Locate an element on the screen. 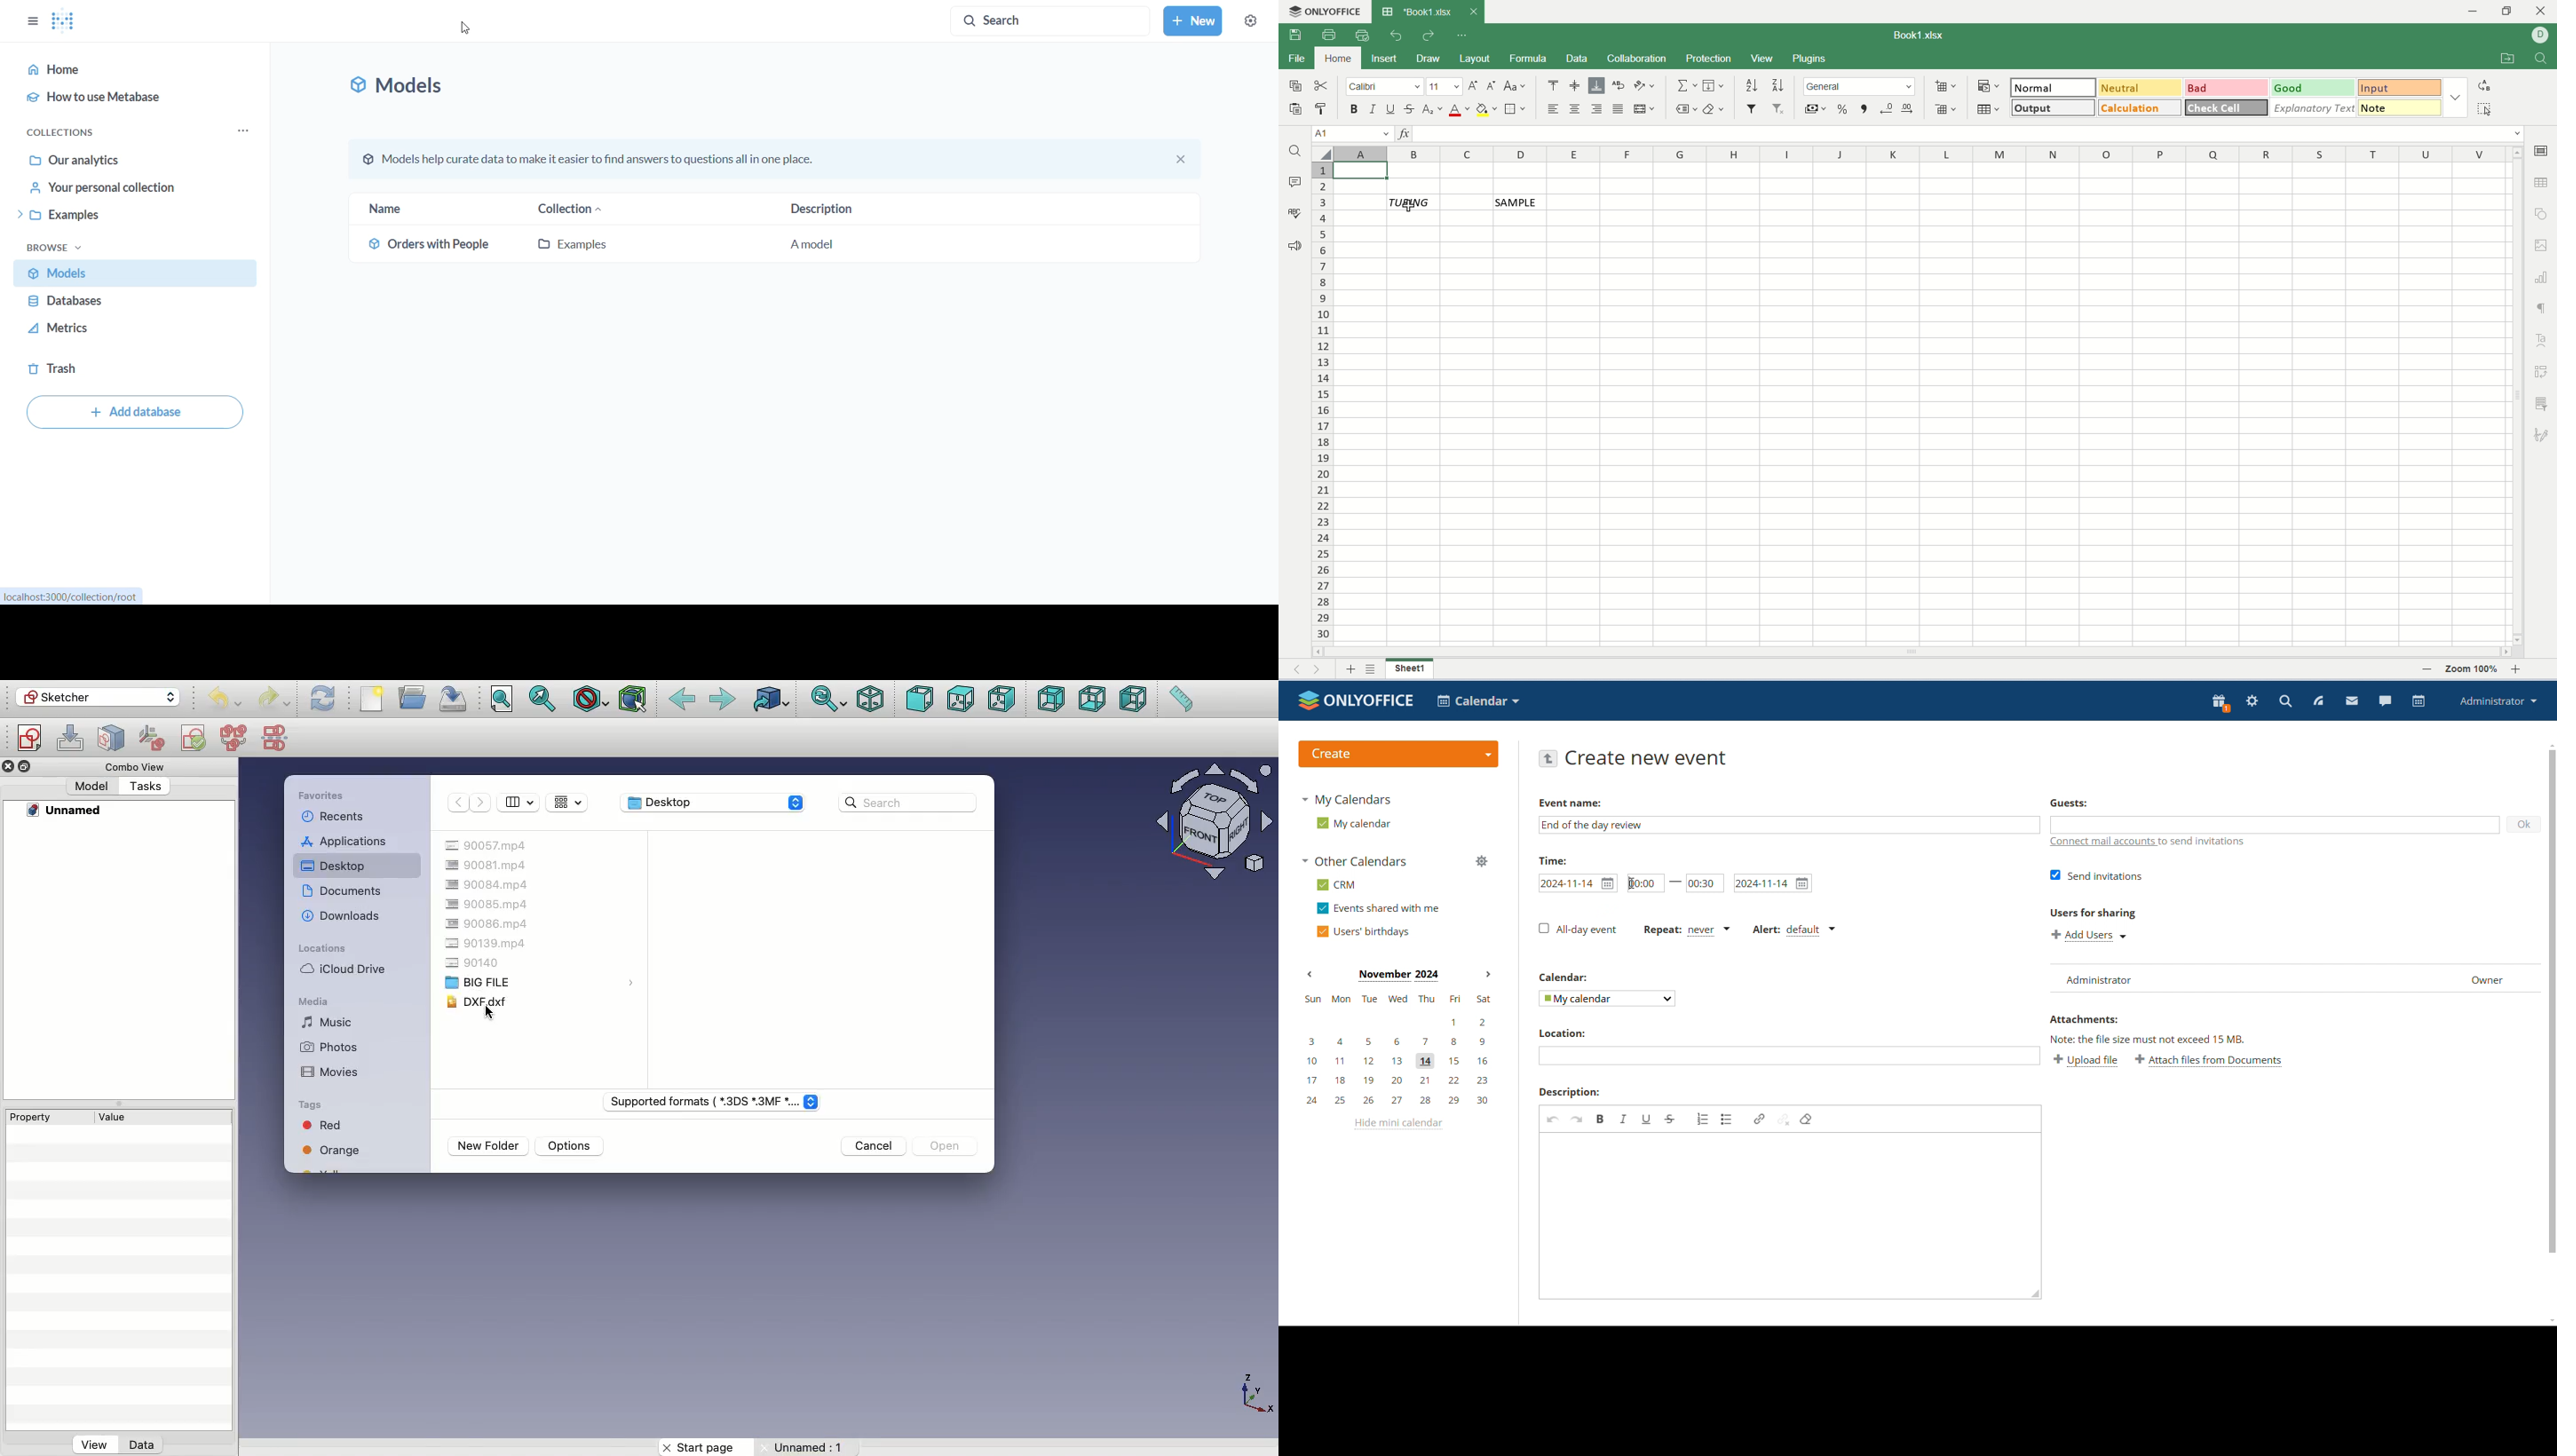  align bottom is located at coordinates (1596, 87).